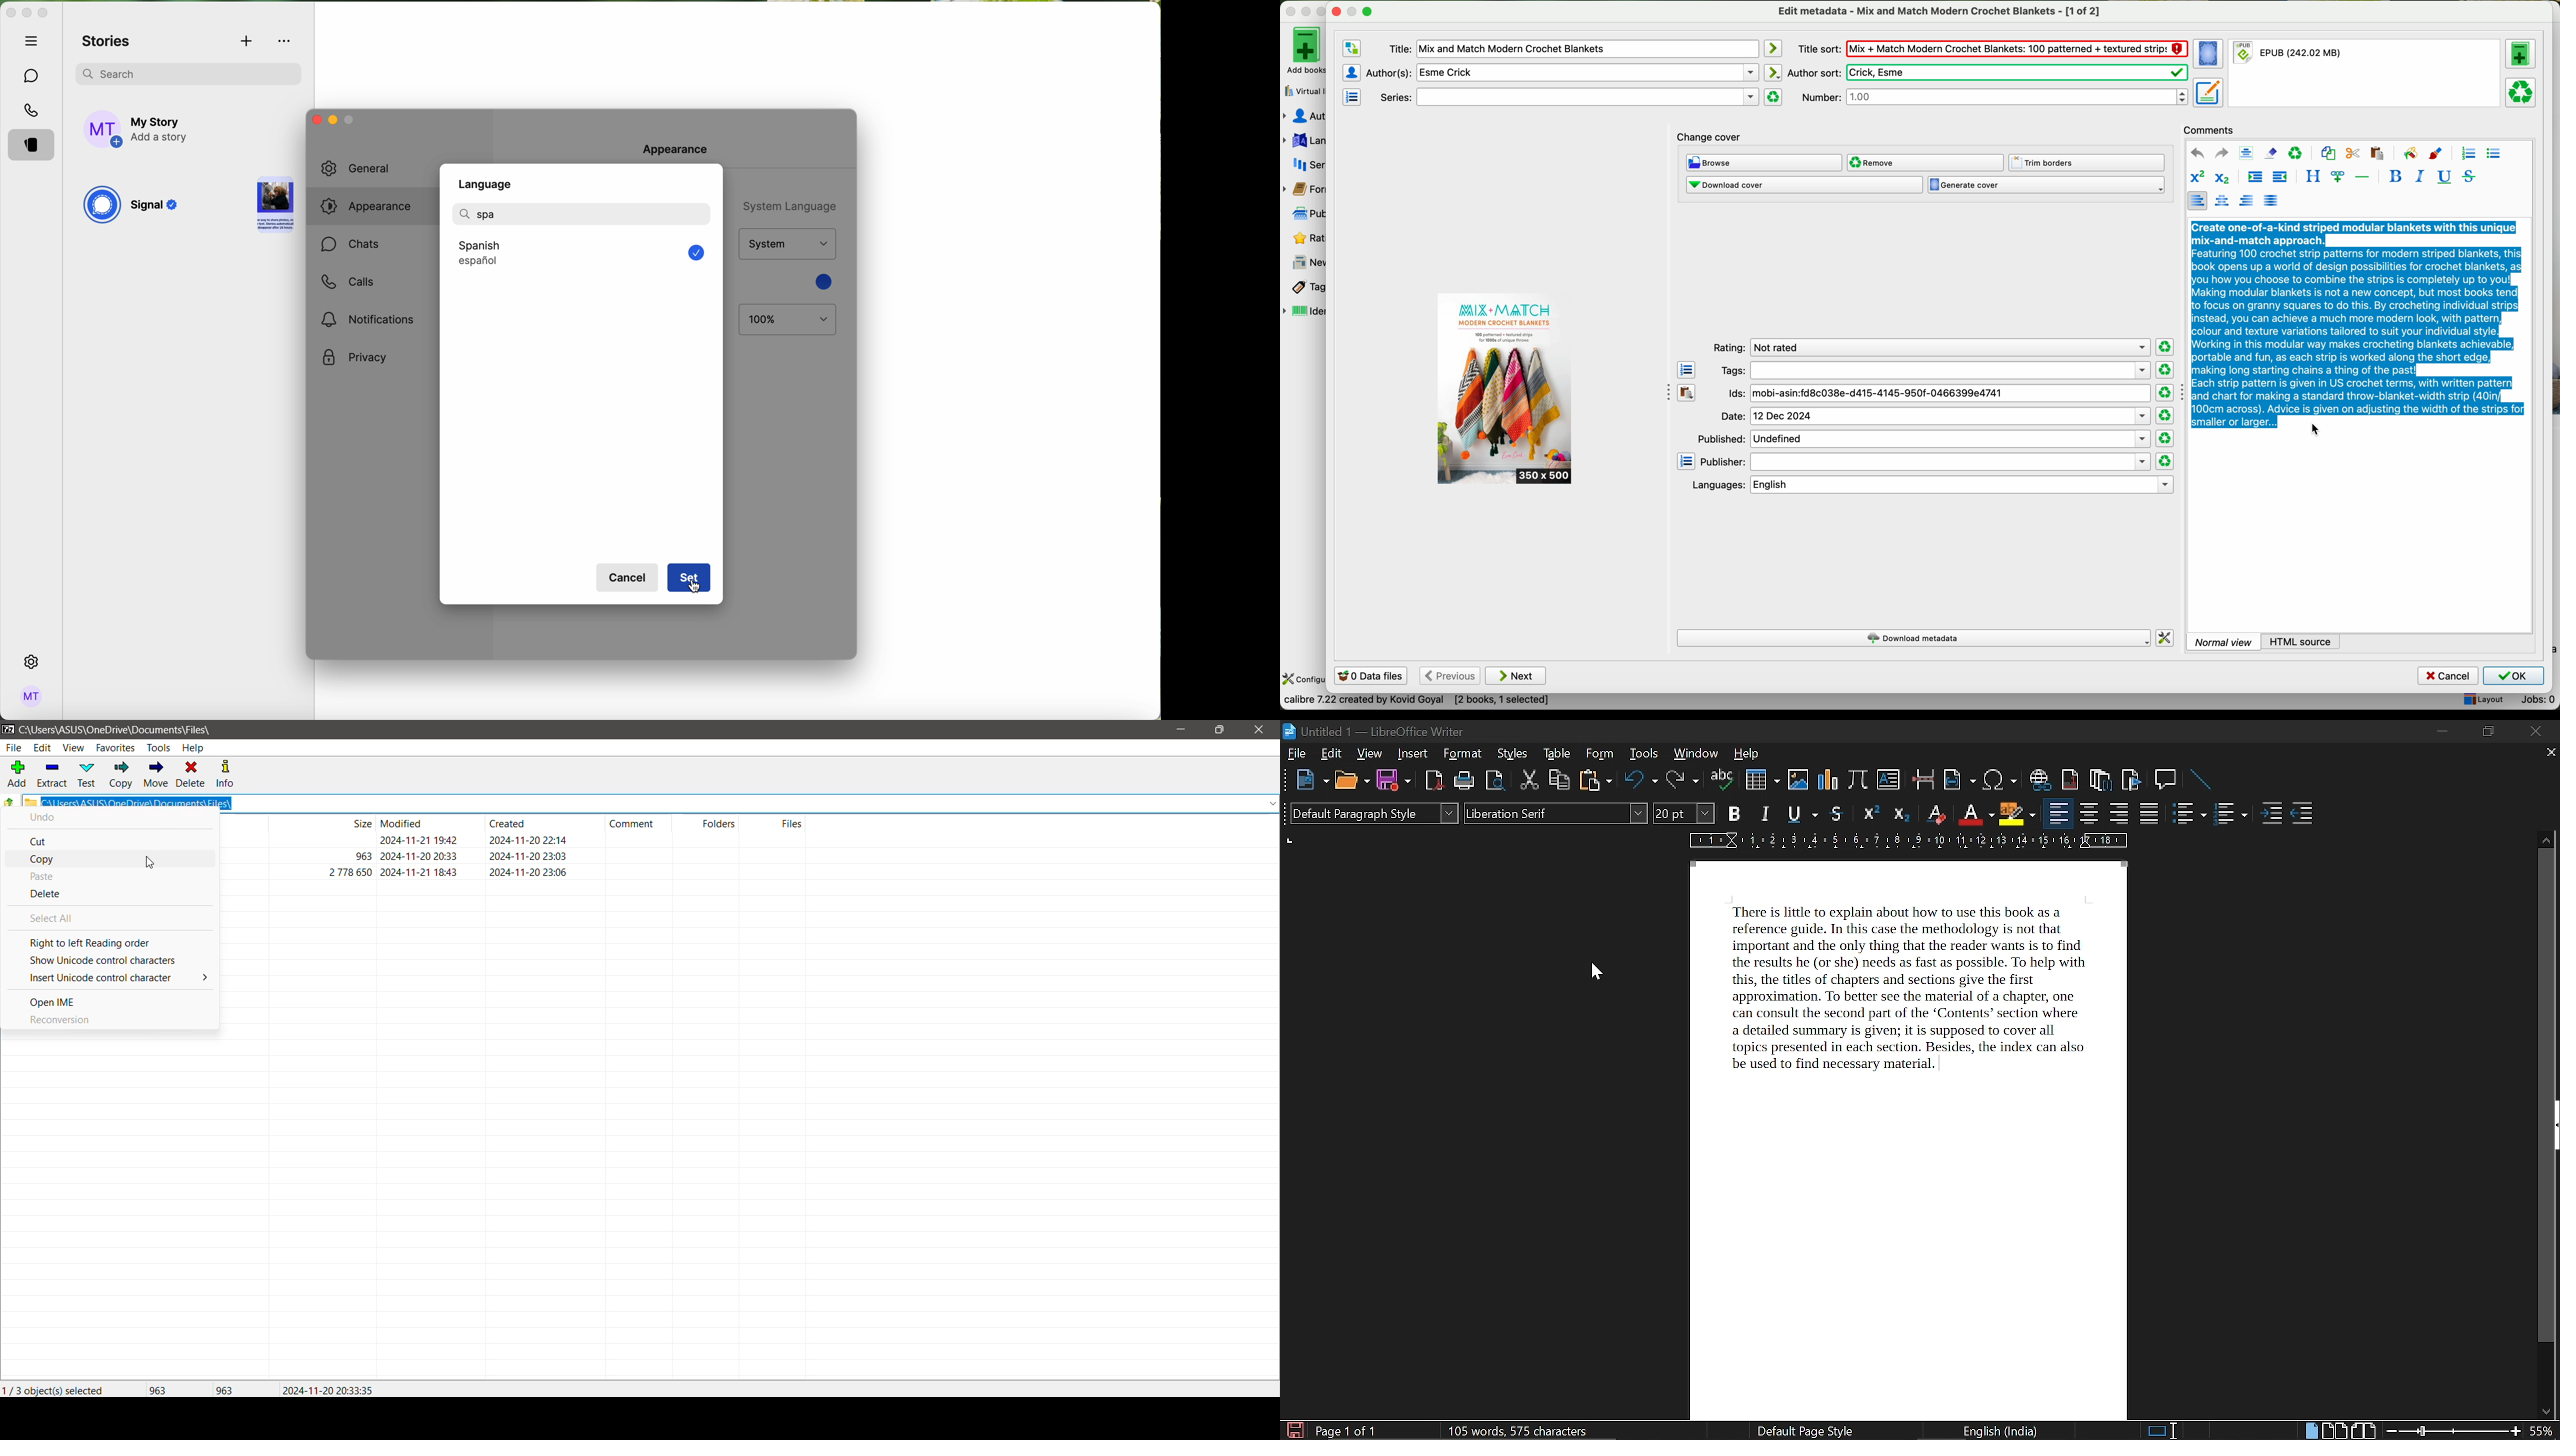 This screenshot has width=2576, height=1456. Describe the element at coordinates (2279, 178) in the screenshot. I see `decrease indentation` at that location.